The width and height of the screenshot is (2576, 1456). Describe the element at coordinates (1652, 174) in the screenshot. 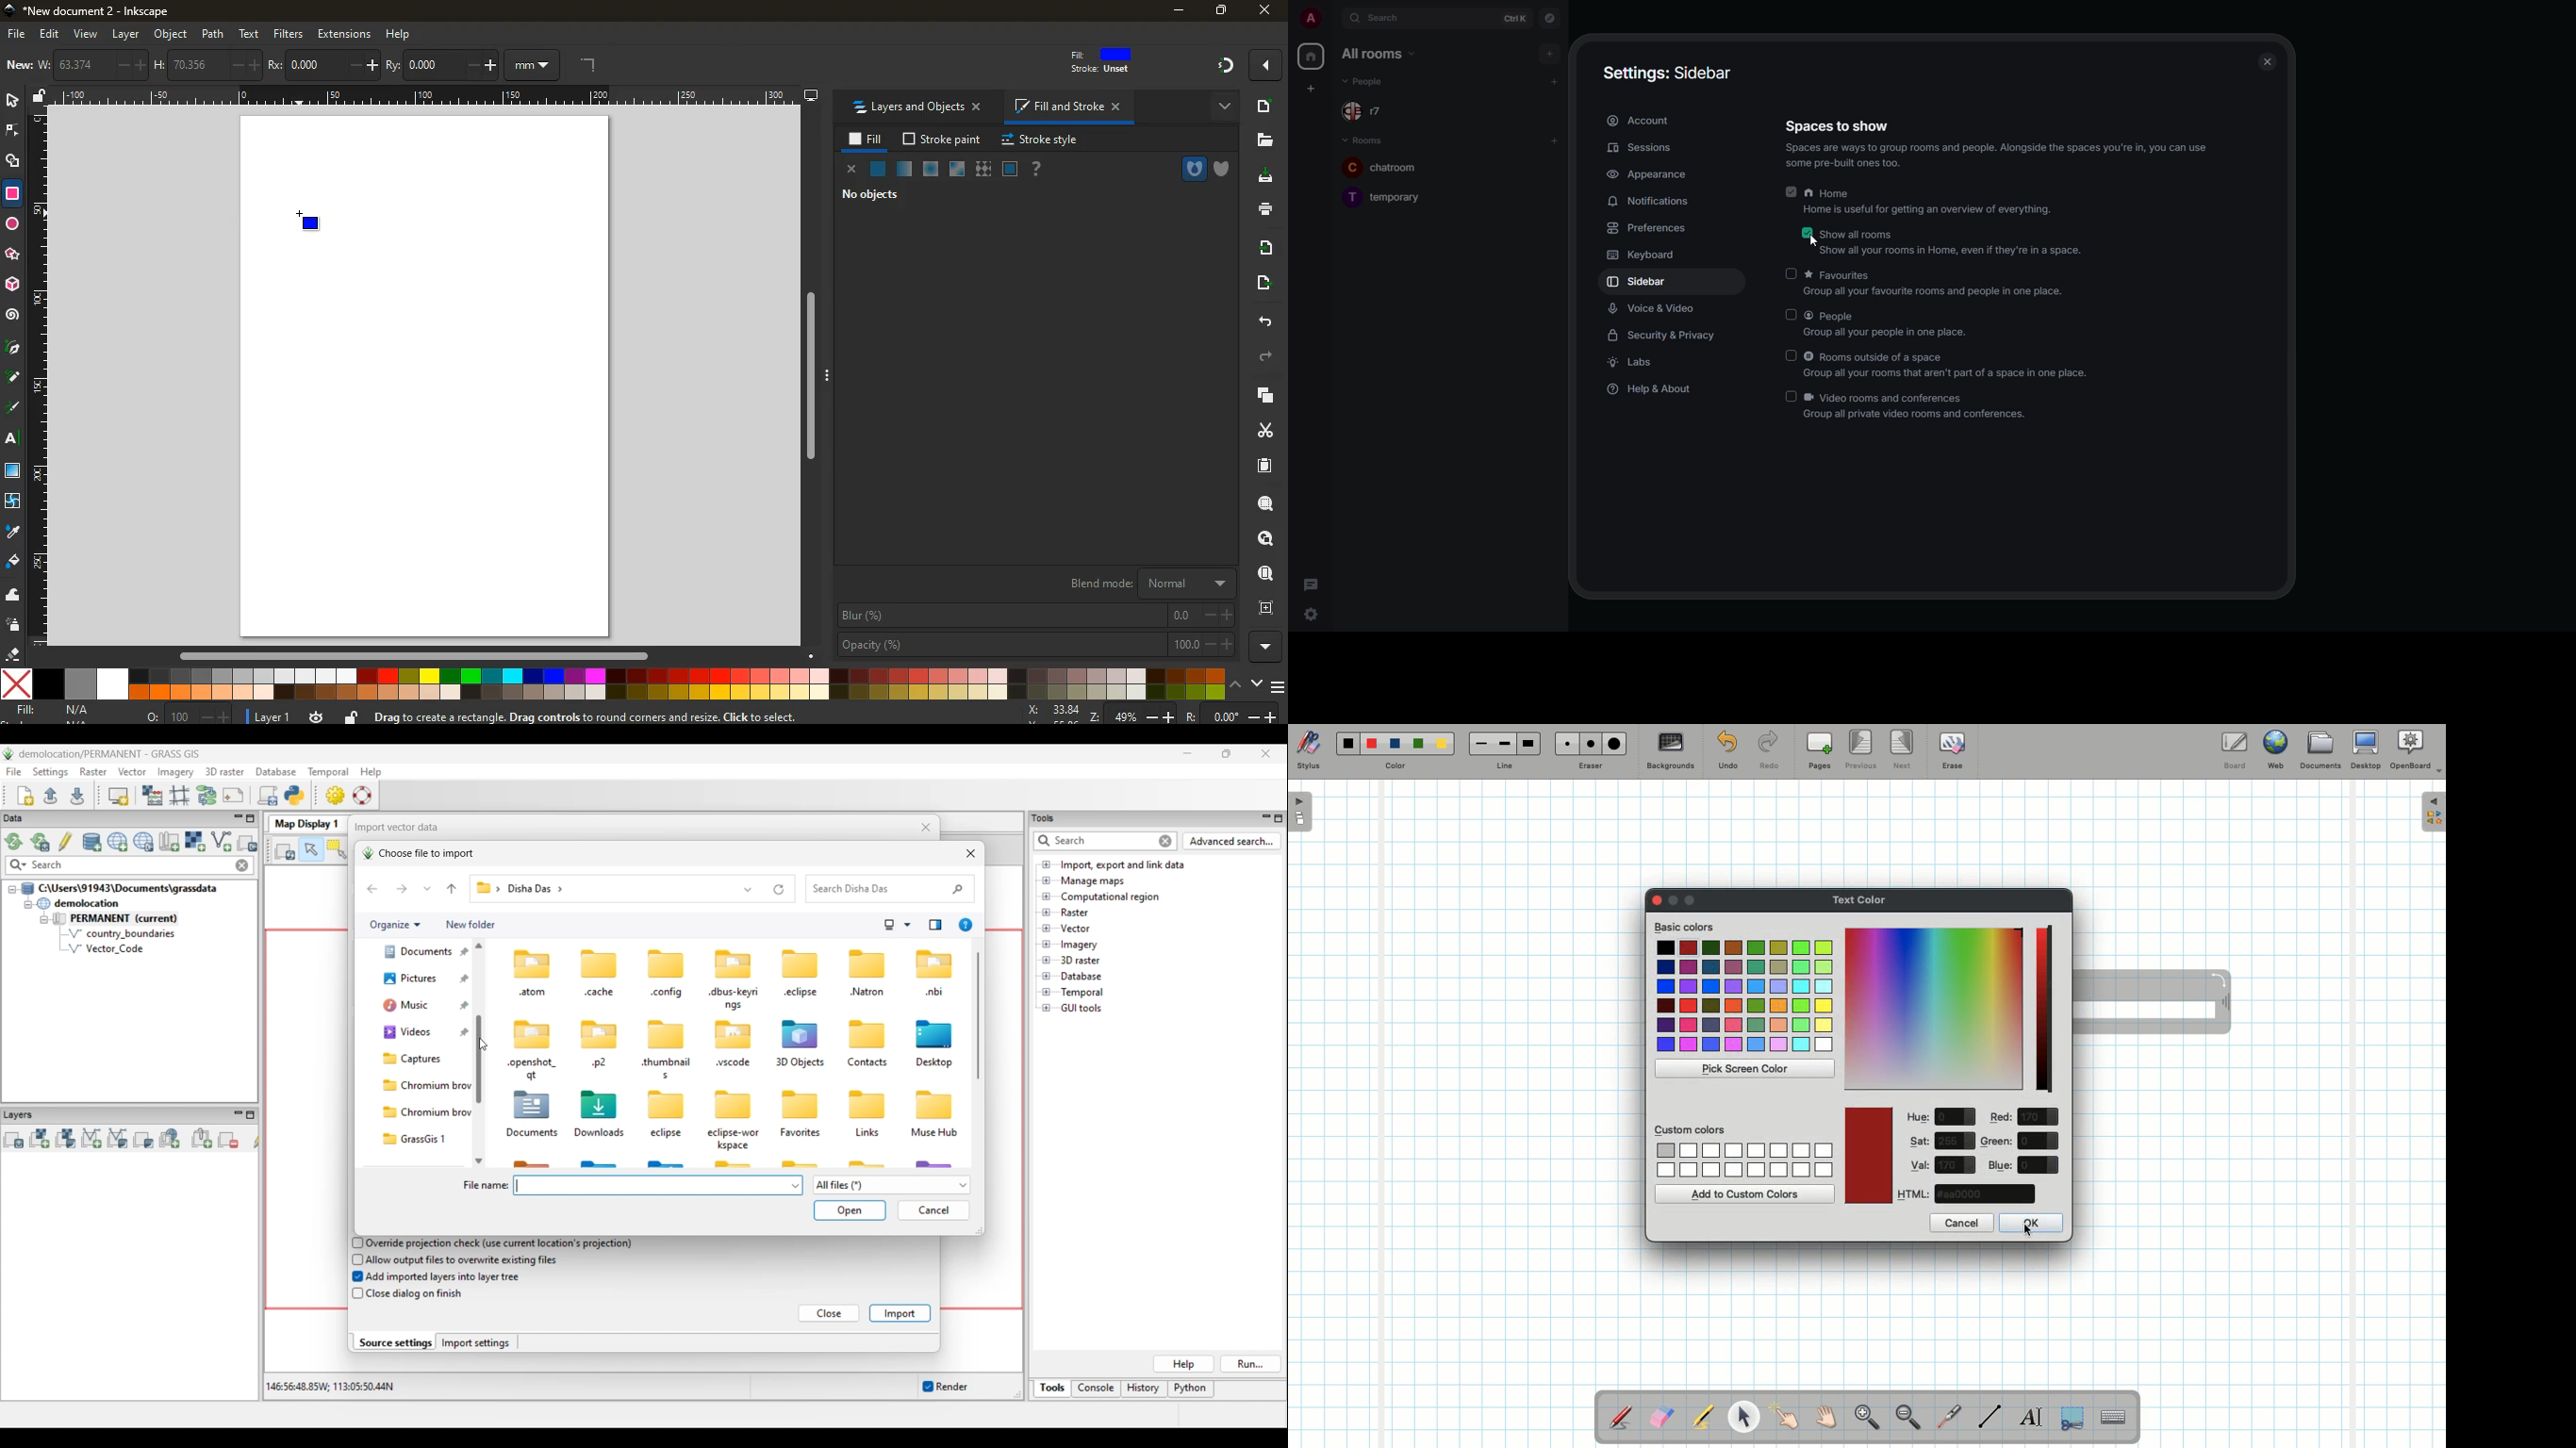

I see `appearance` at that location.